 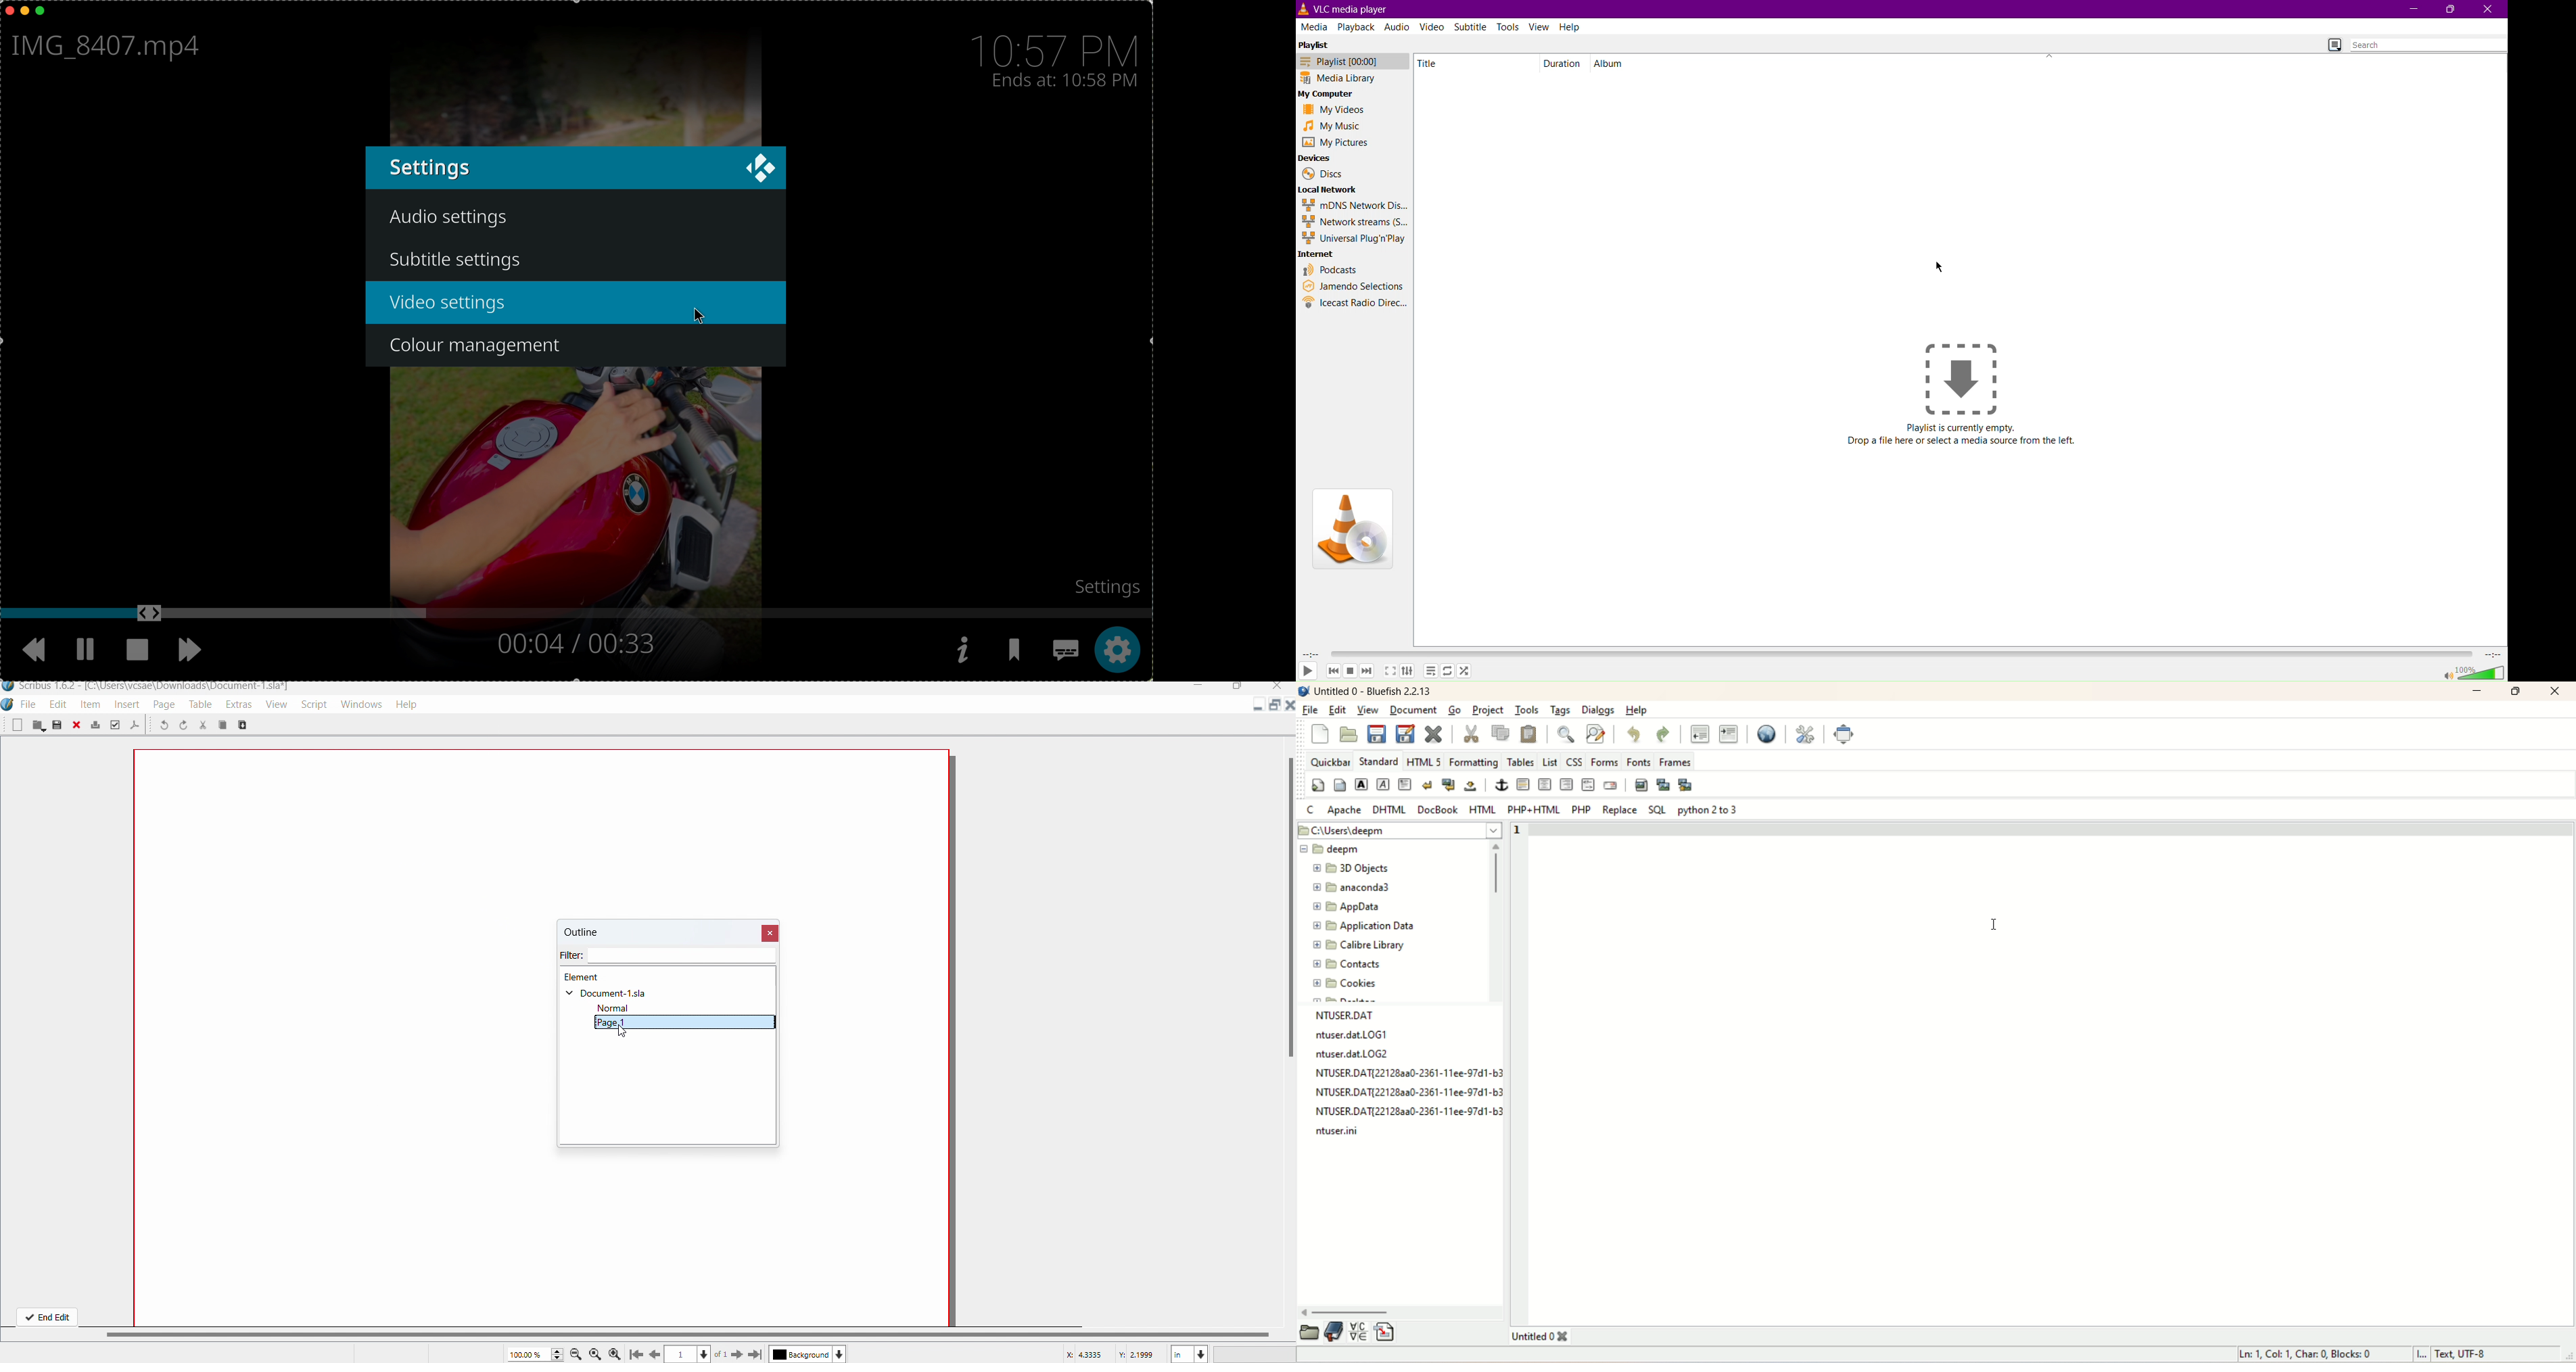 I want to click on Playlist, so click(x=1349, y=61).